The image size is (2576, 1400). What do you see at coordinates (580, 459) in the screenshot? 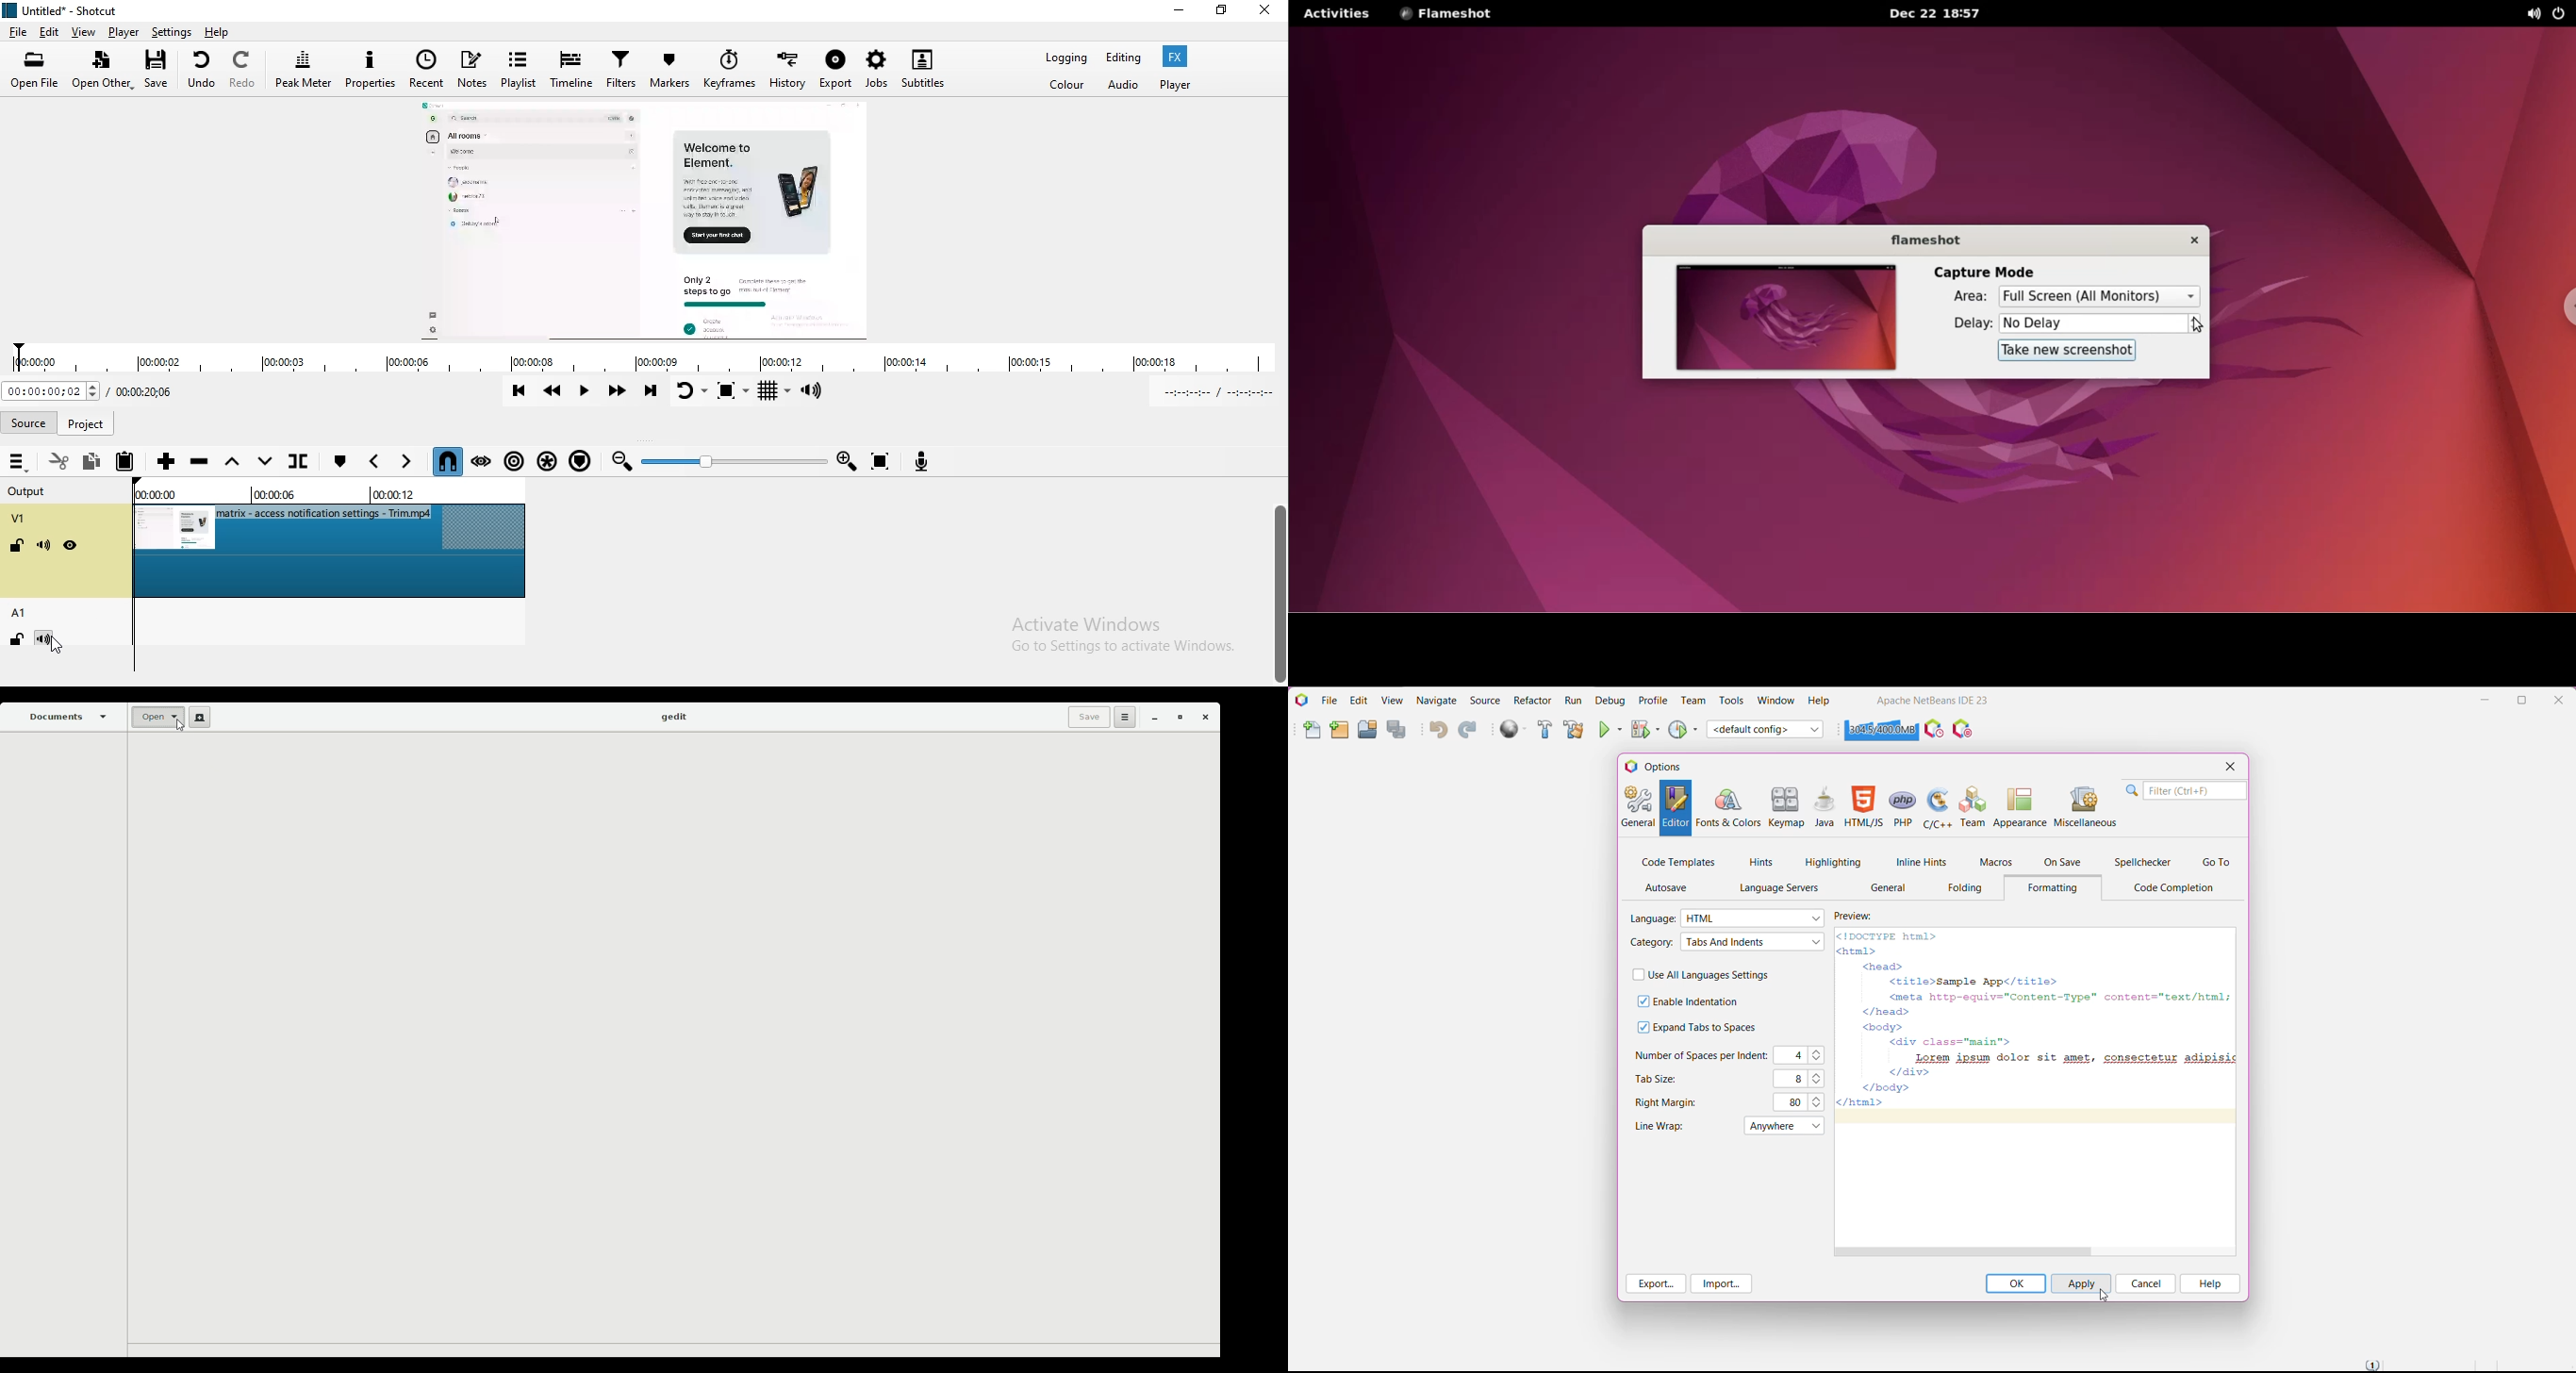
I see `Ripple markers` at bounding box center [580, 459].